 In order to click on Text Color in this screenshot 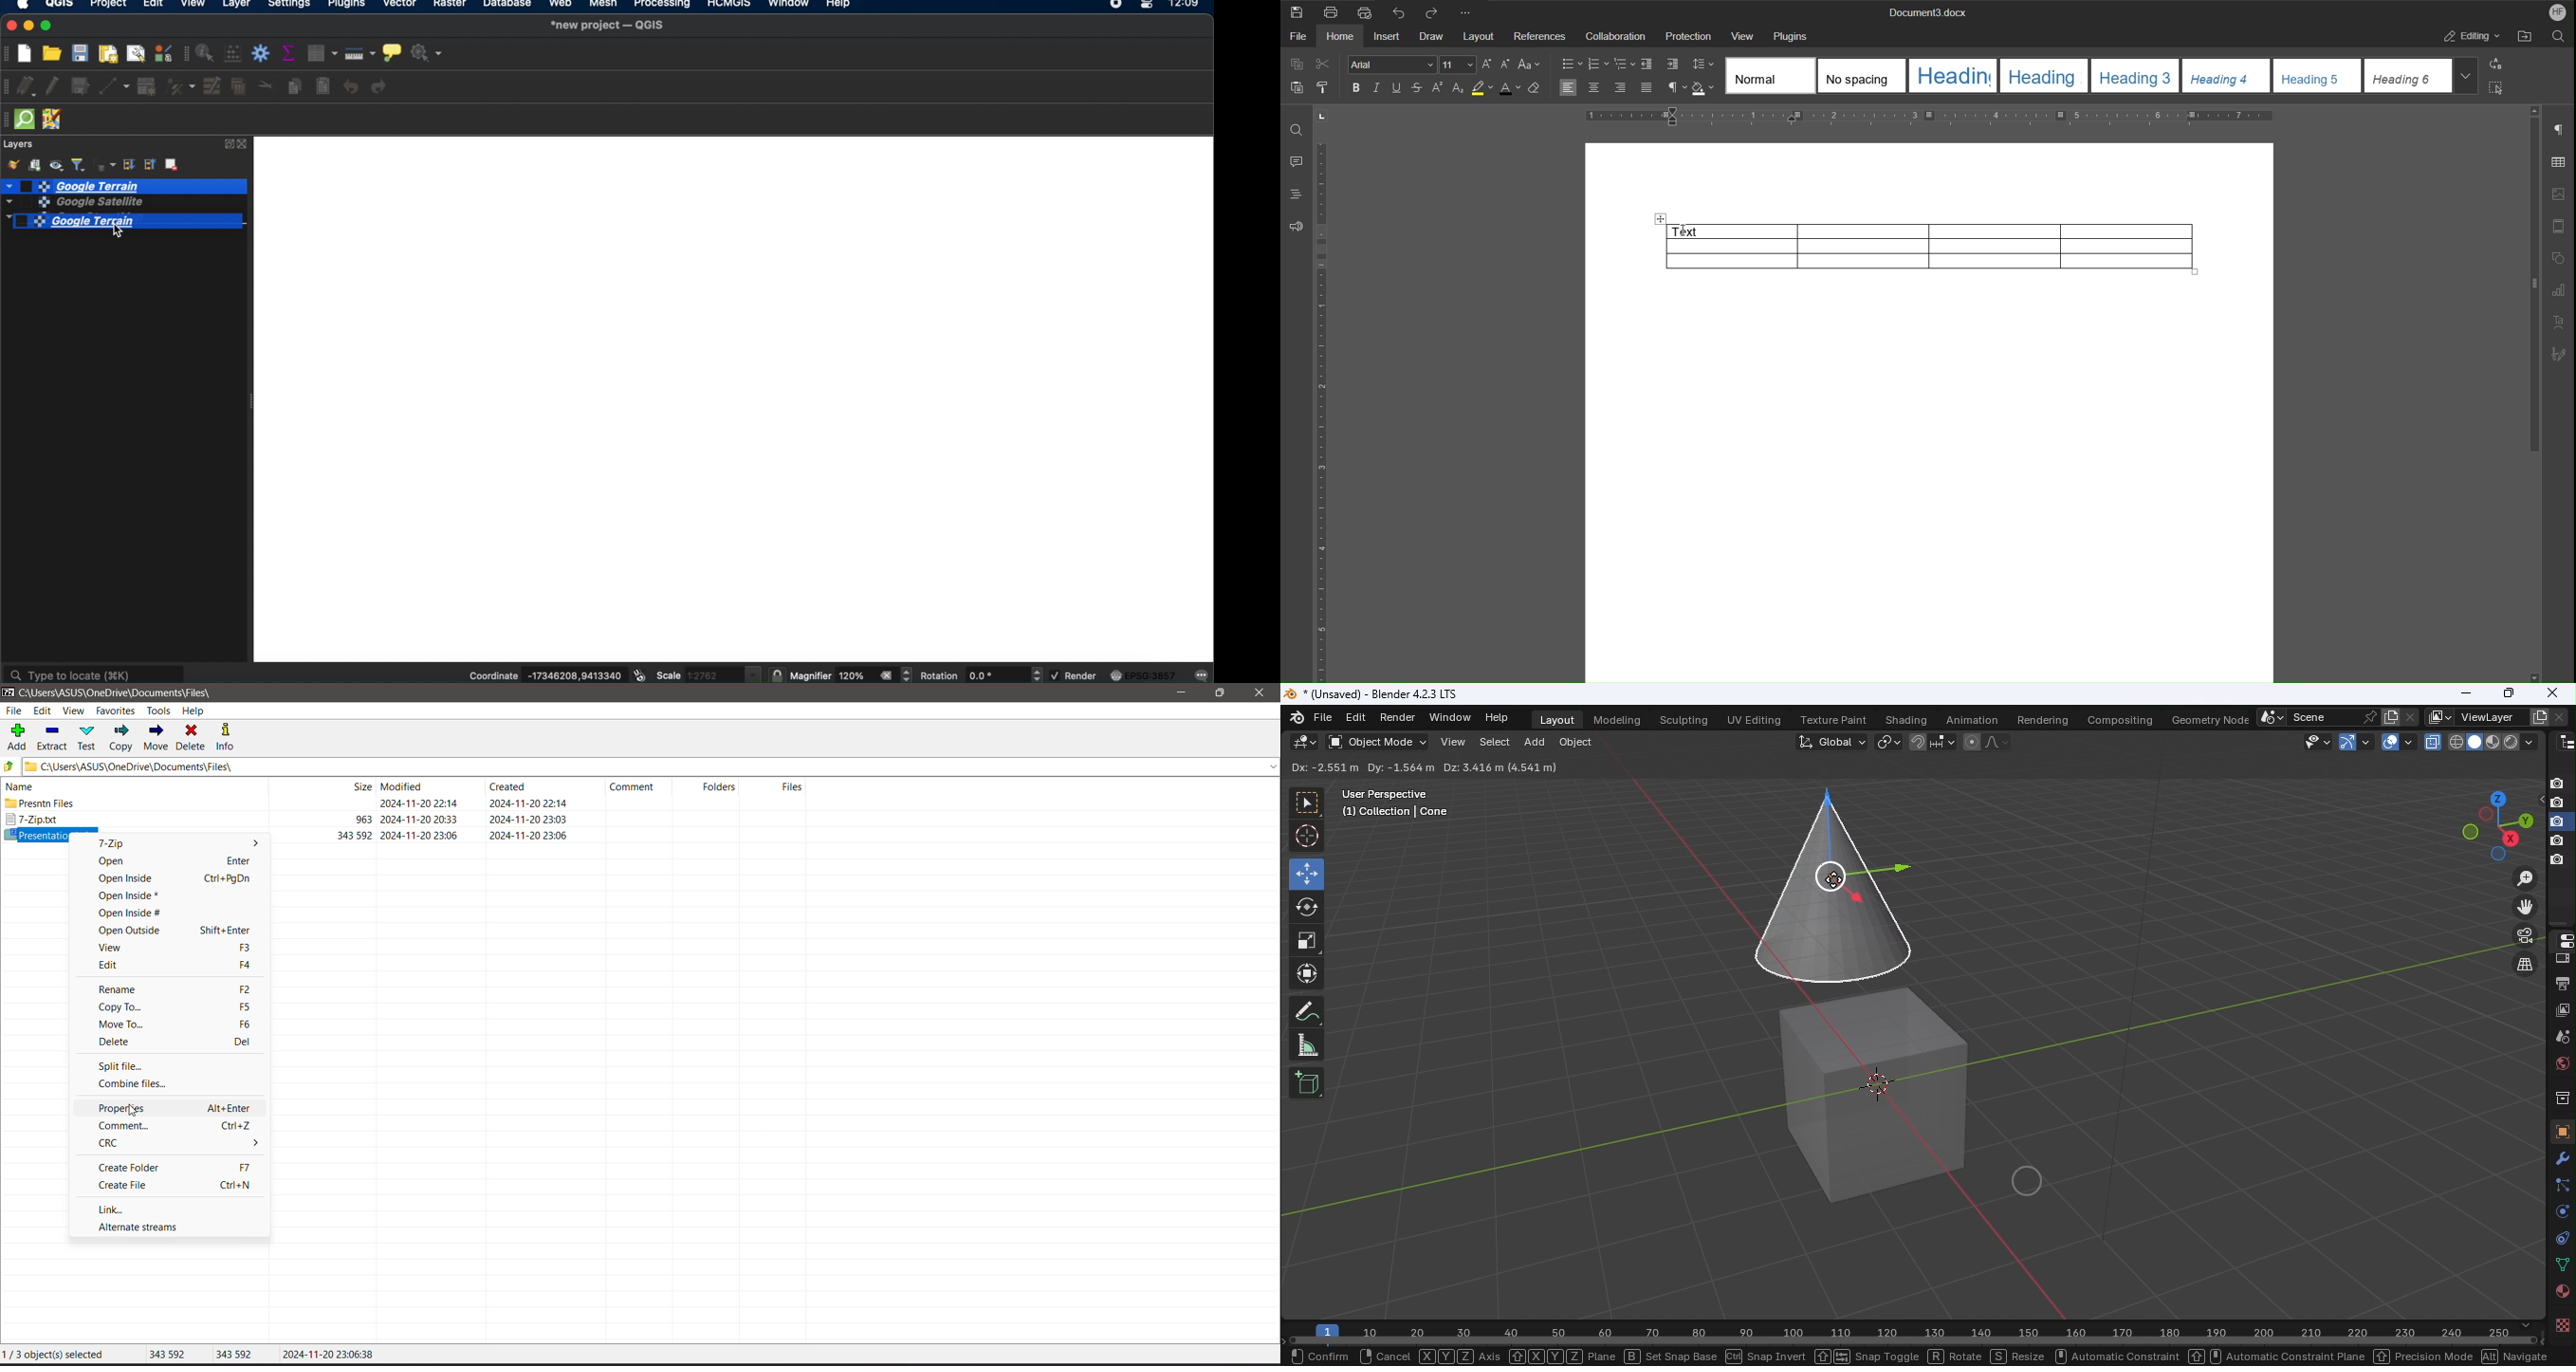, I will do `click(1511, 88)`.